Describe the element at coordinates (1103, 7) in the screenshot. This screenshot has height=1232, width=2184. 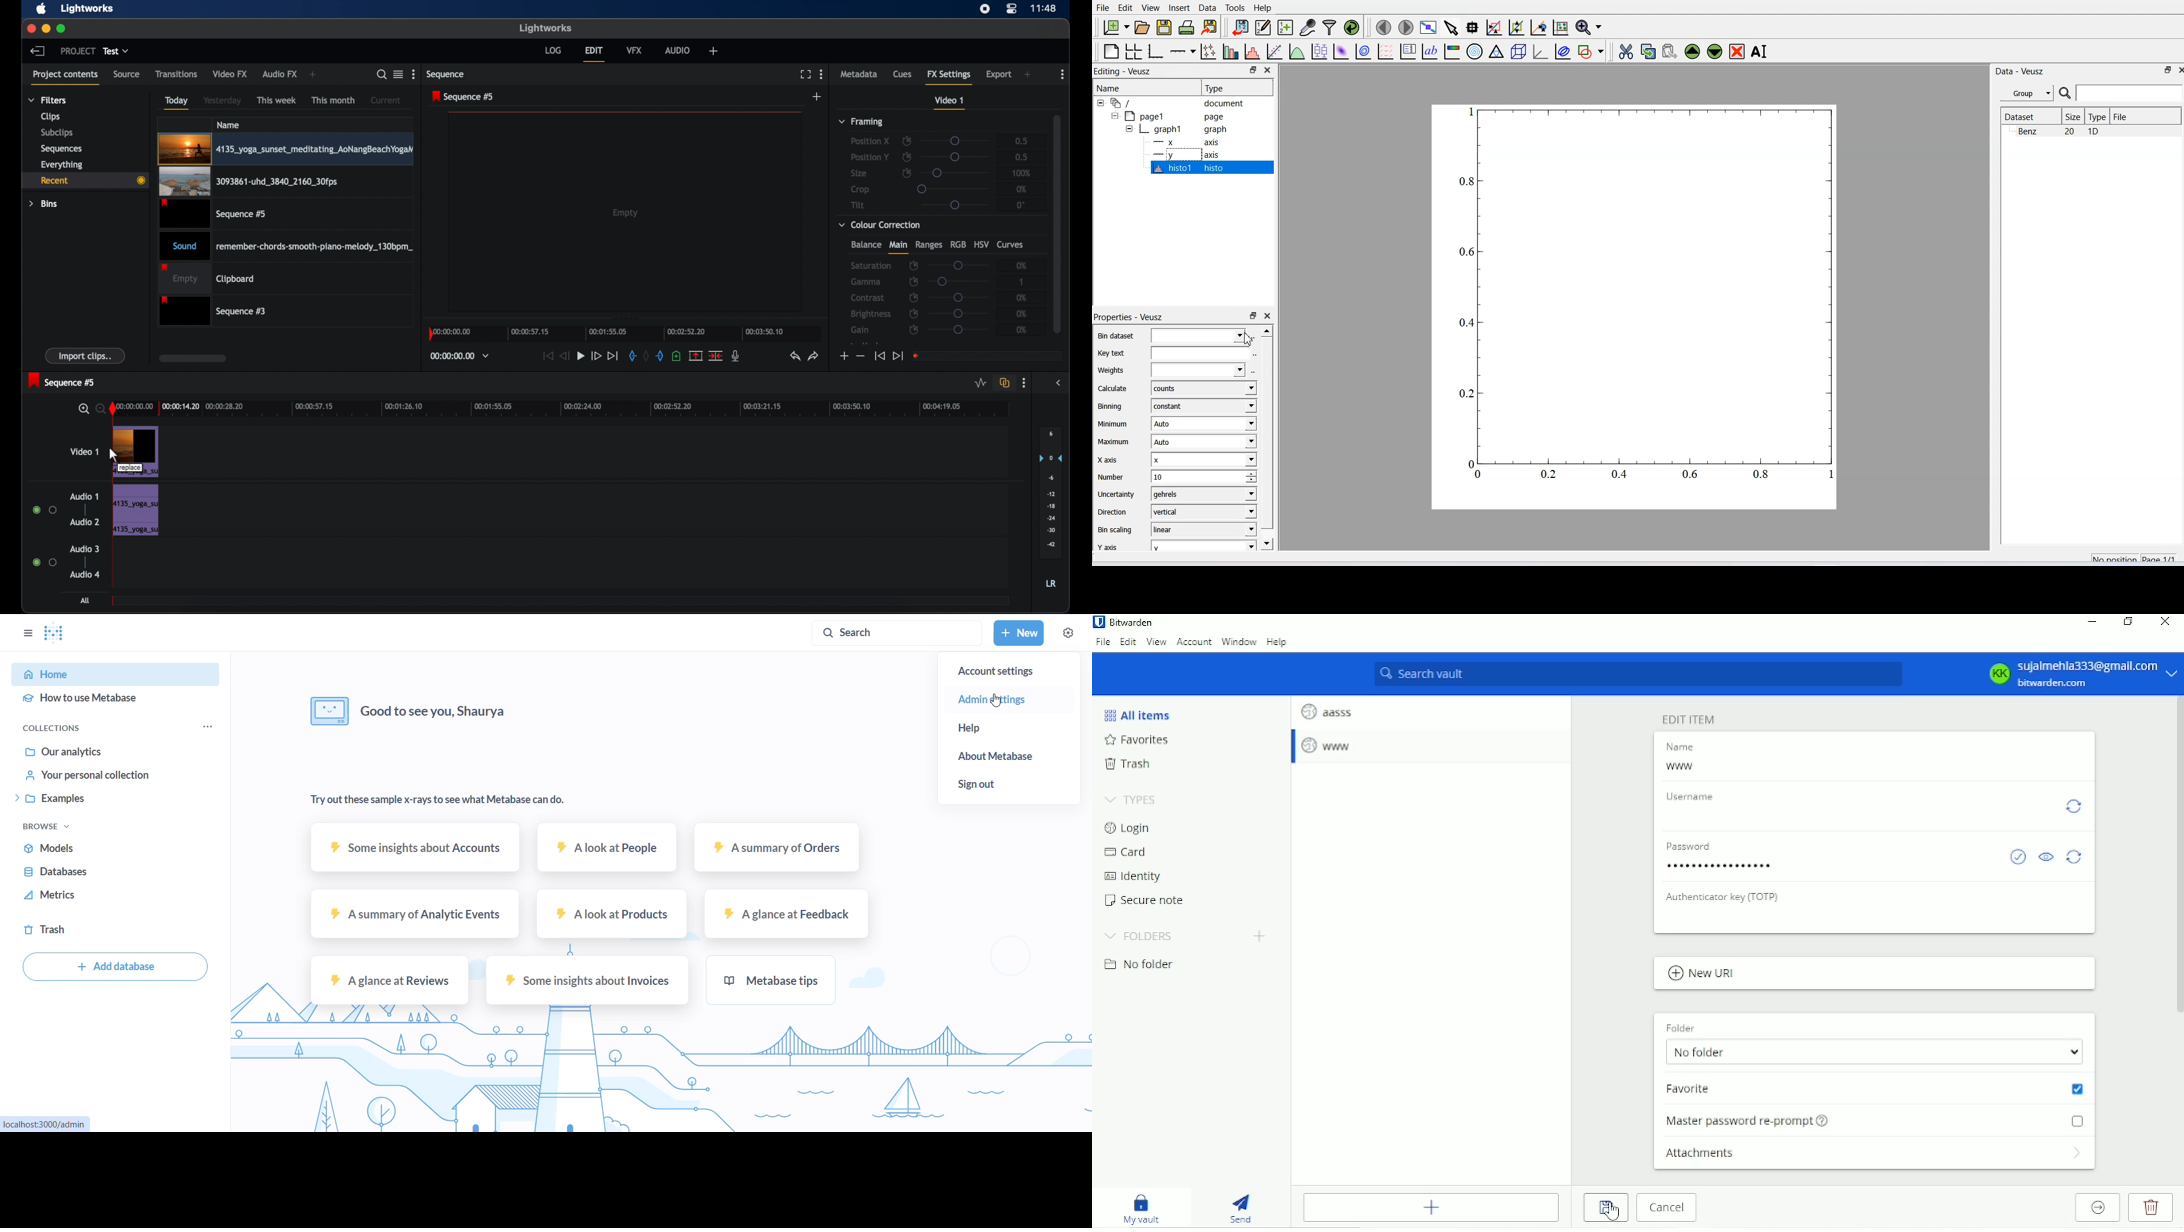
I see `File` at that location.